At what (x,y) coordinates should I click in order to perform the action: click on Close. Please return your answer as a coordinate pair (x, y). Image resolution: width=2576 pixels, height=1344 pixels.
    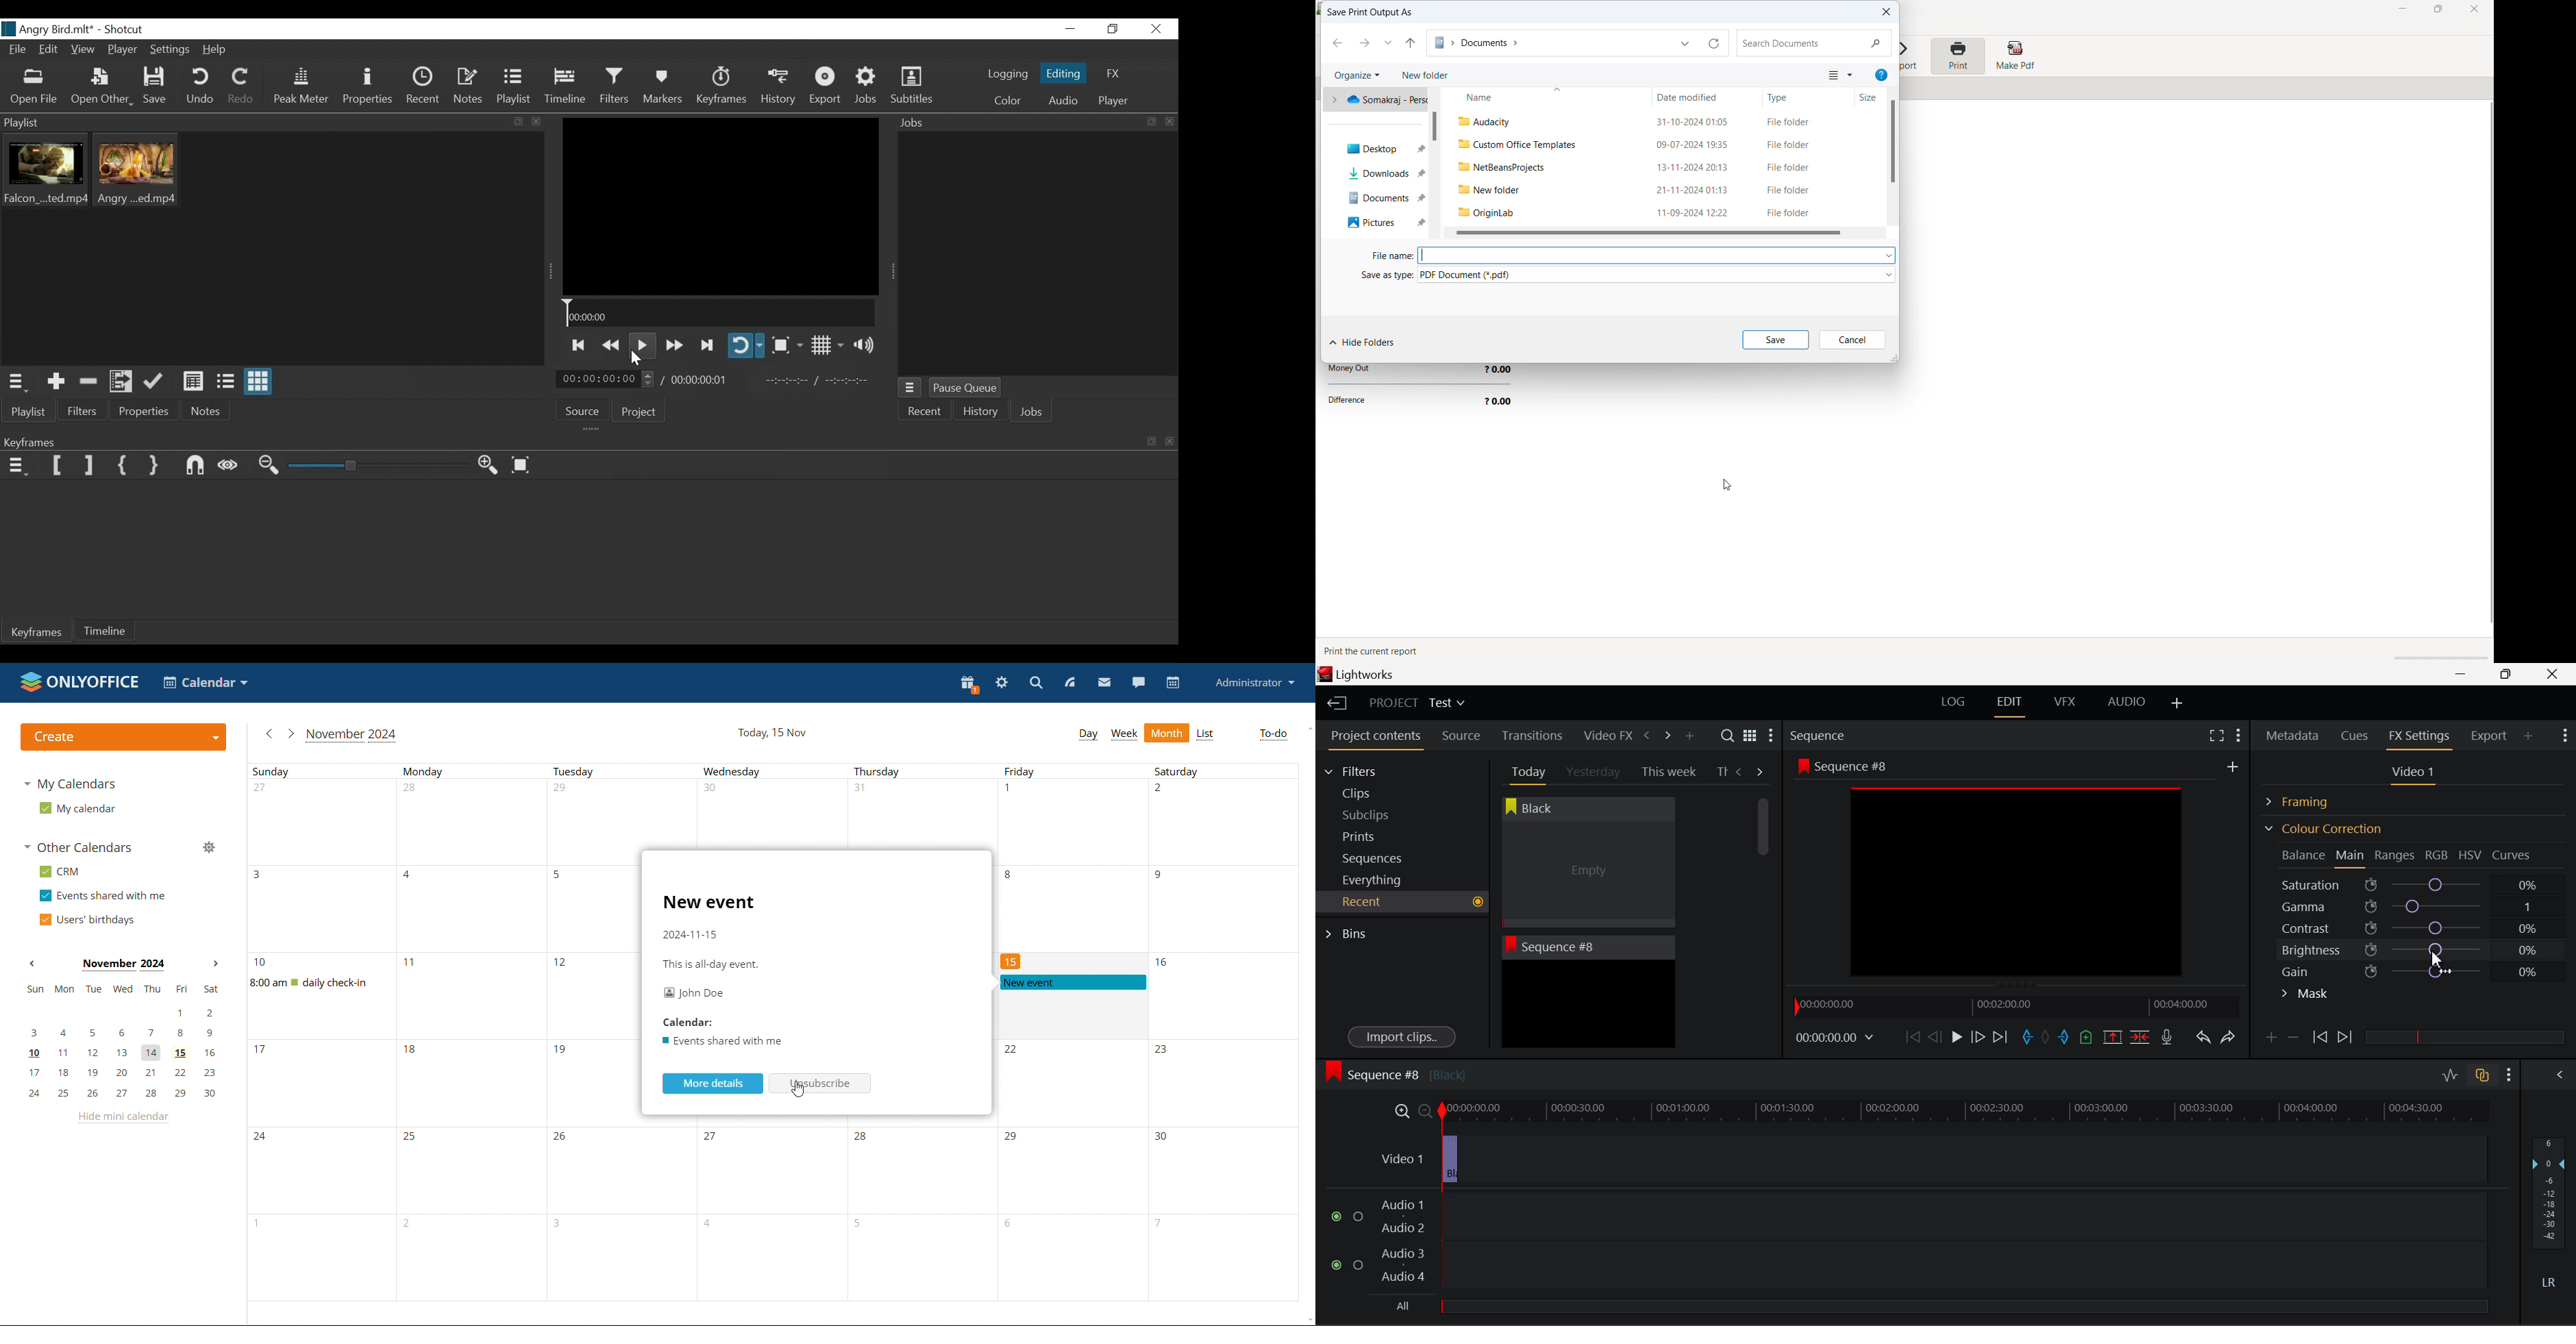
    Looking at the image, I should click on (2555, 674).